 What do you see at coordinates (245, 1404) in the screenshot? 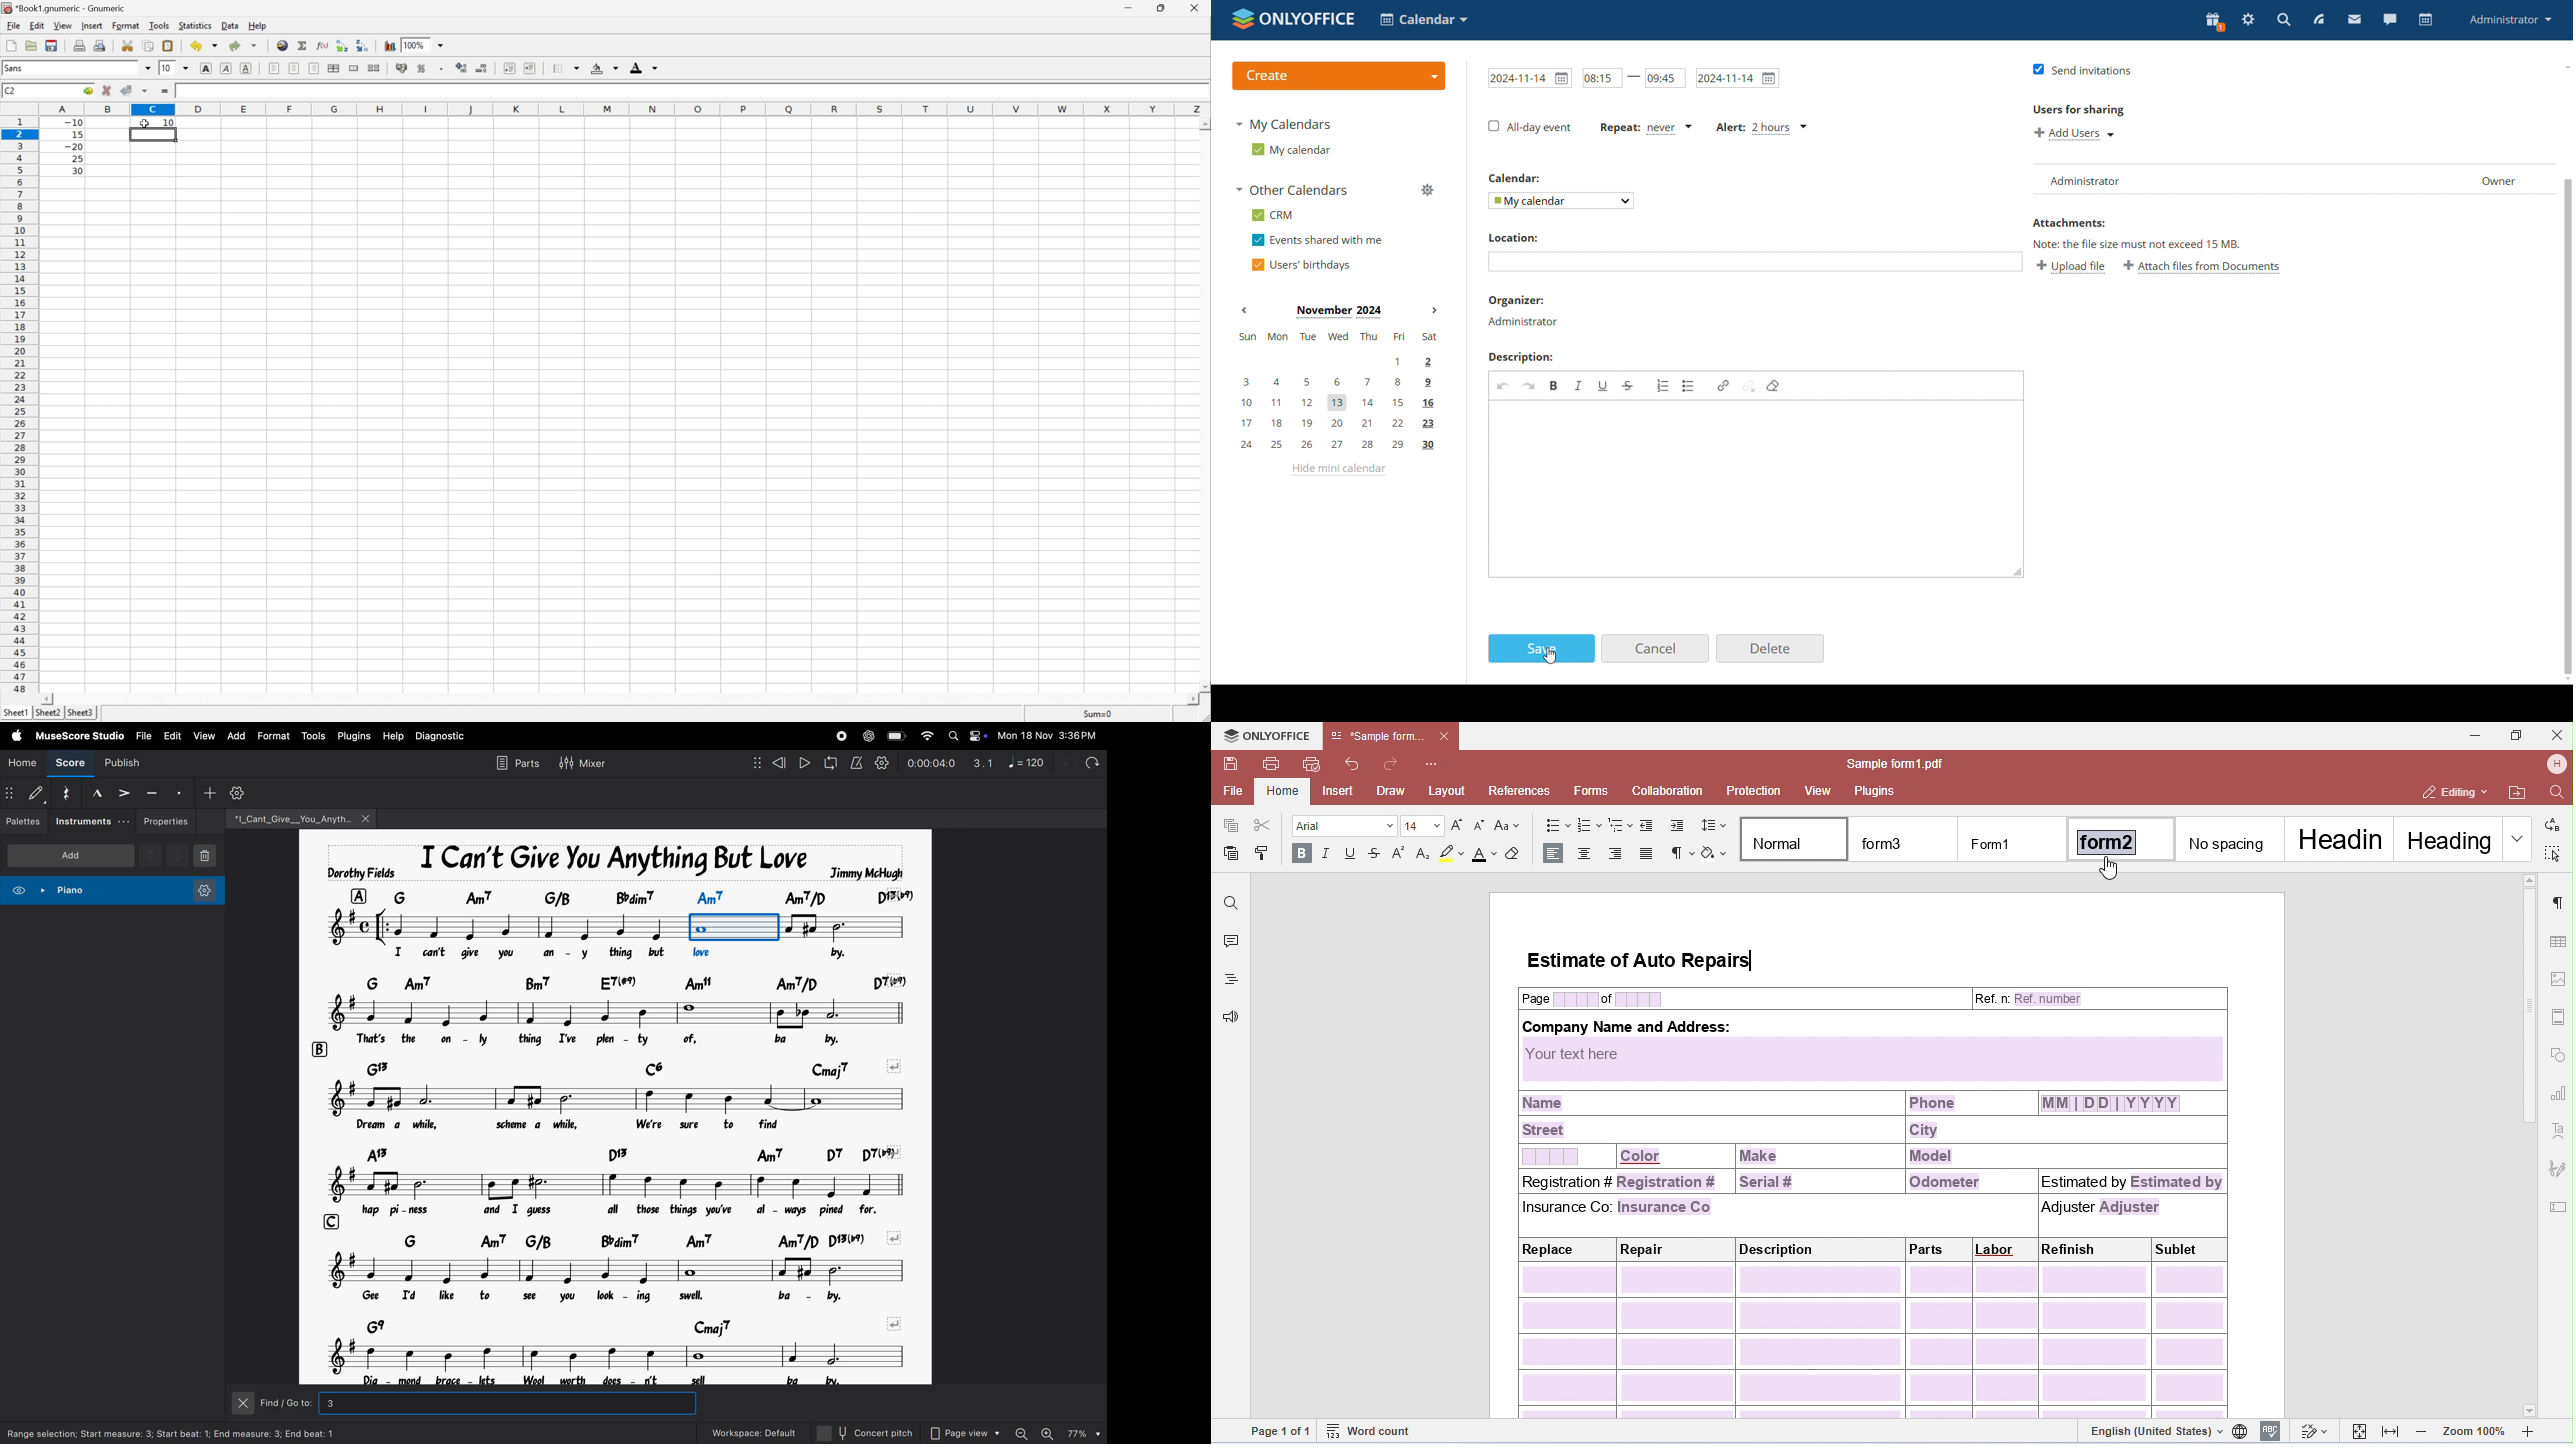
I see `close` at bounding box center [245, 1404].